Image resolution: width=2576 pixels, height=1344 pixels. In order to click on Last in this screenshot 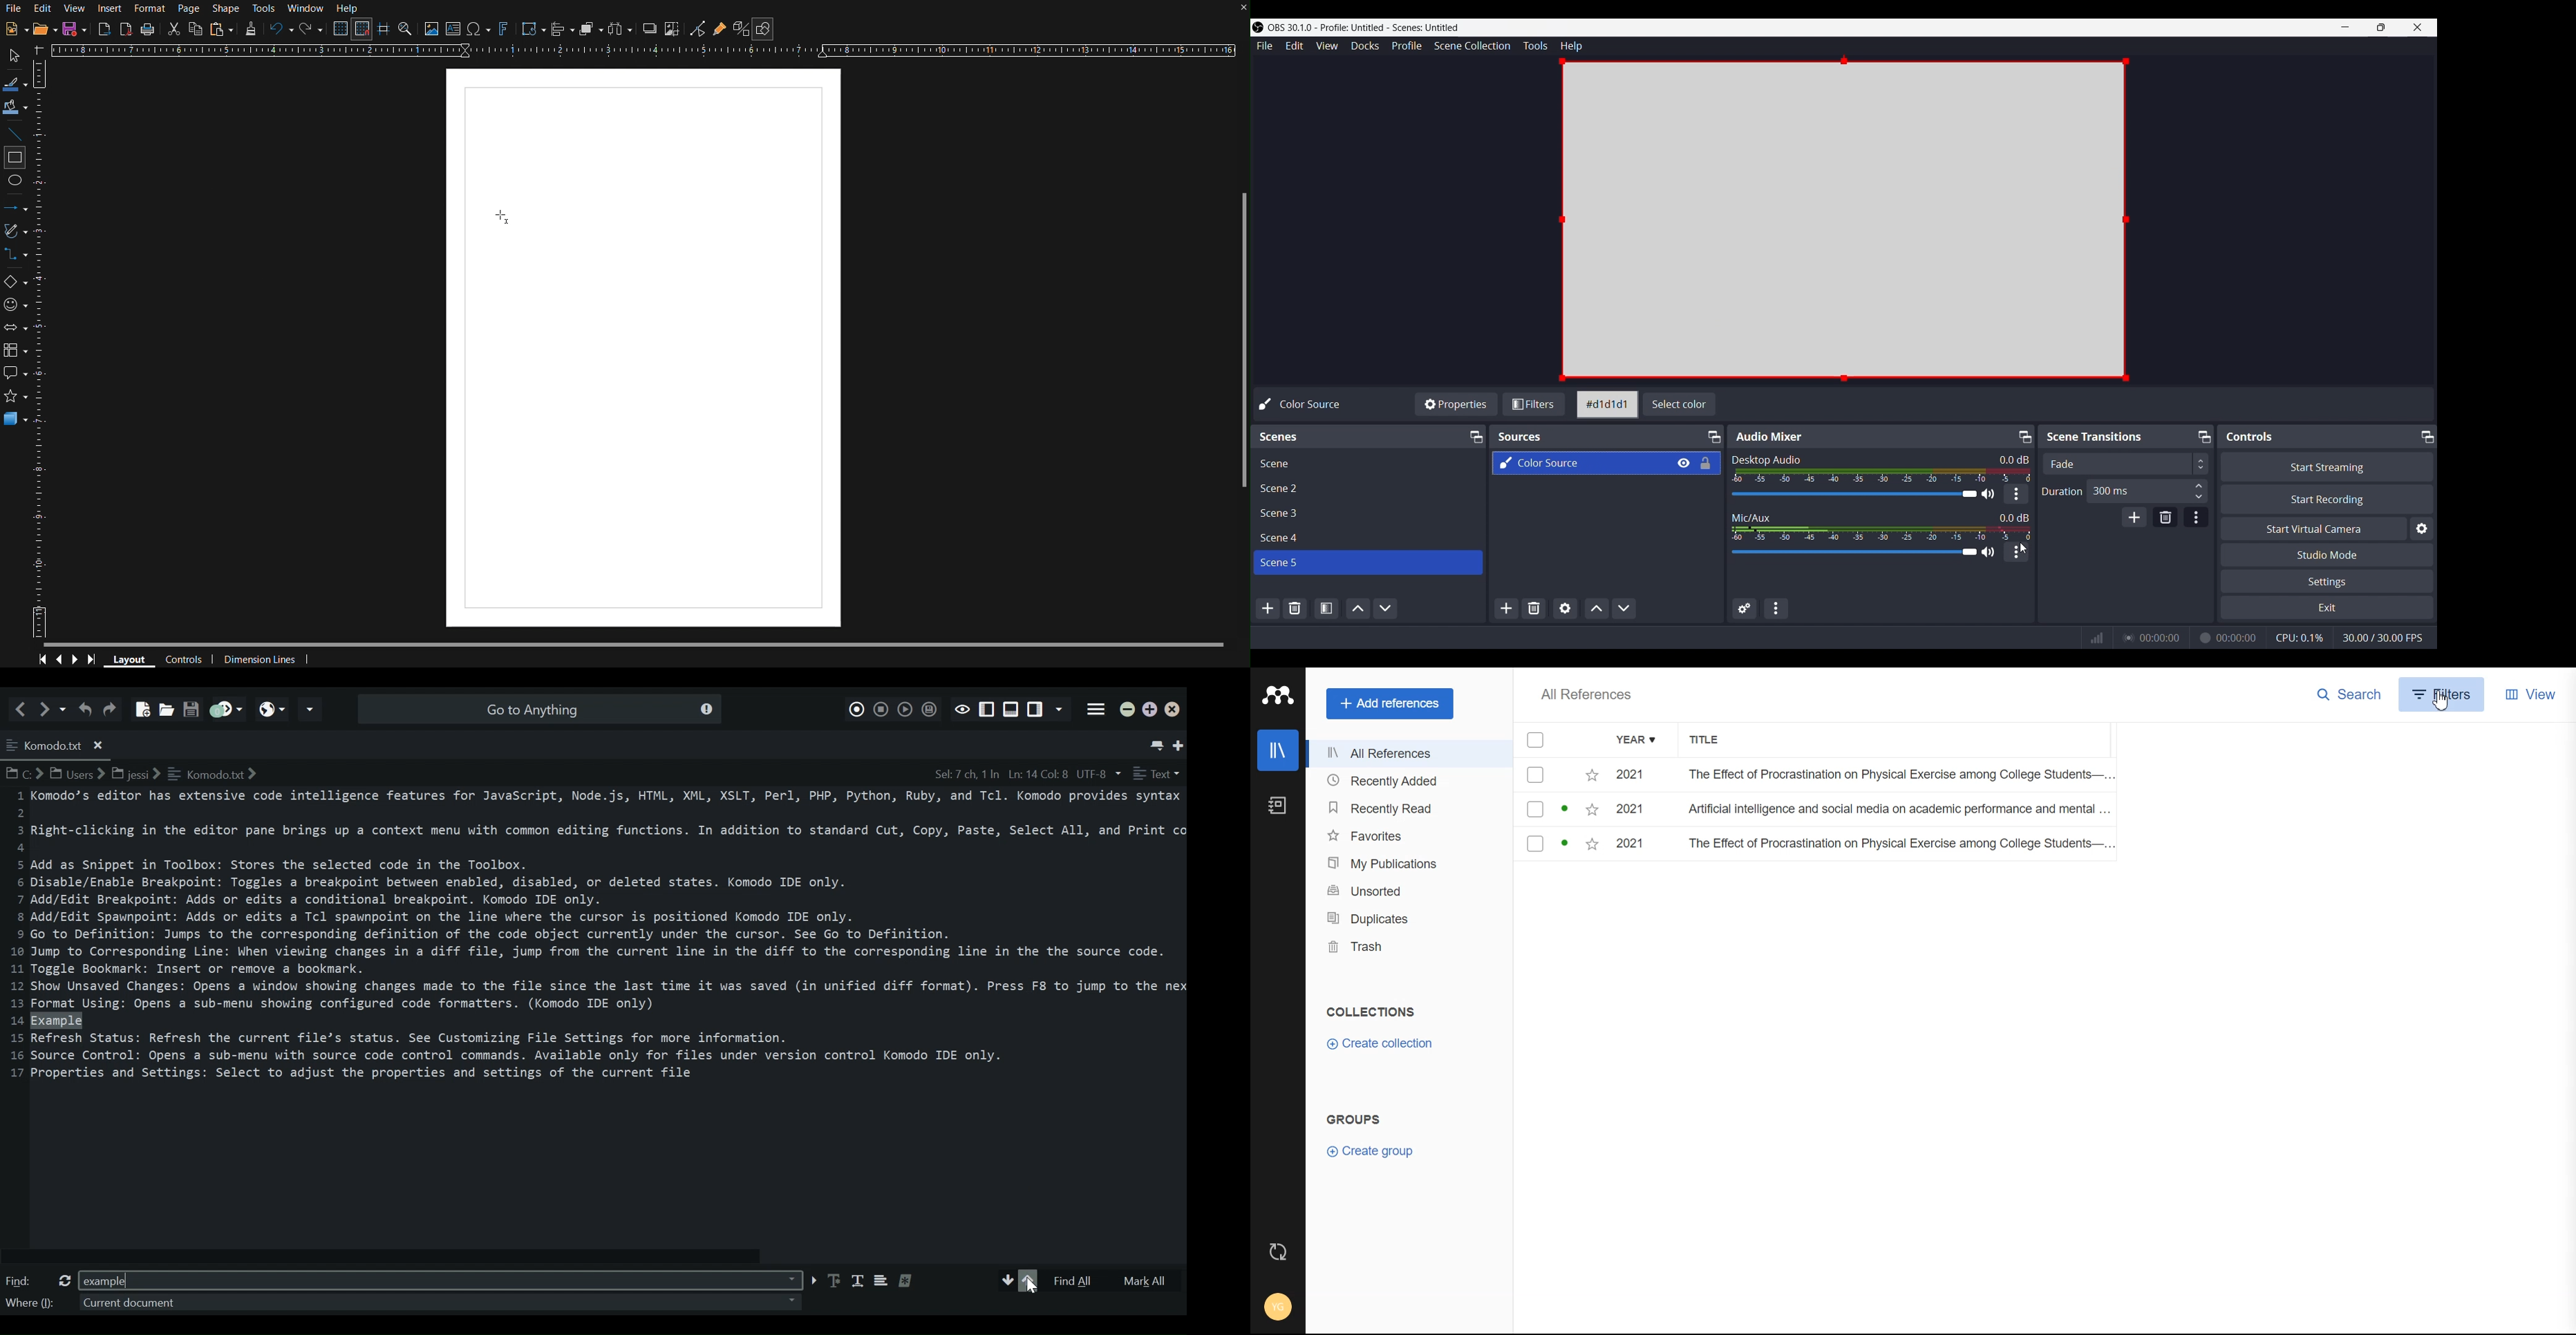, I will do `click(95, 660)`.